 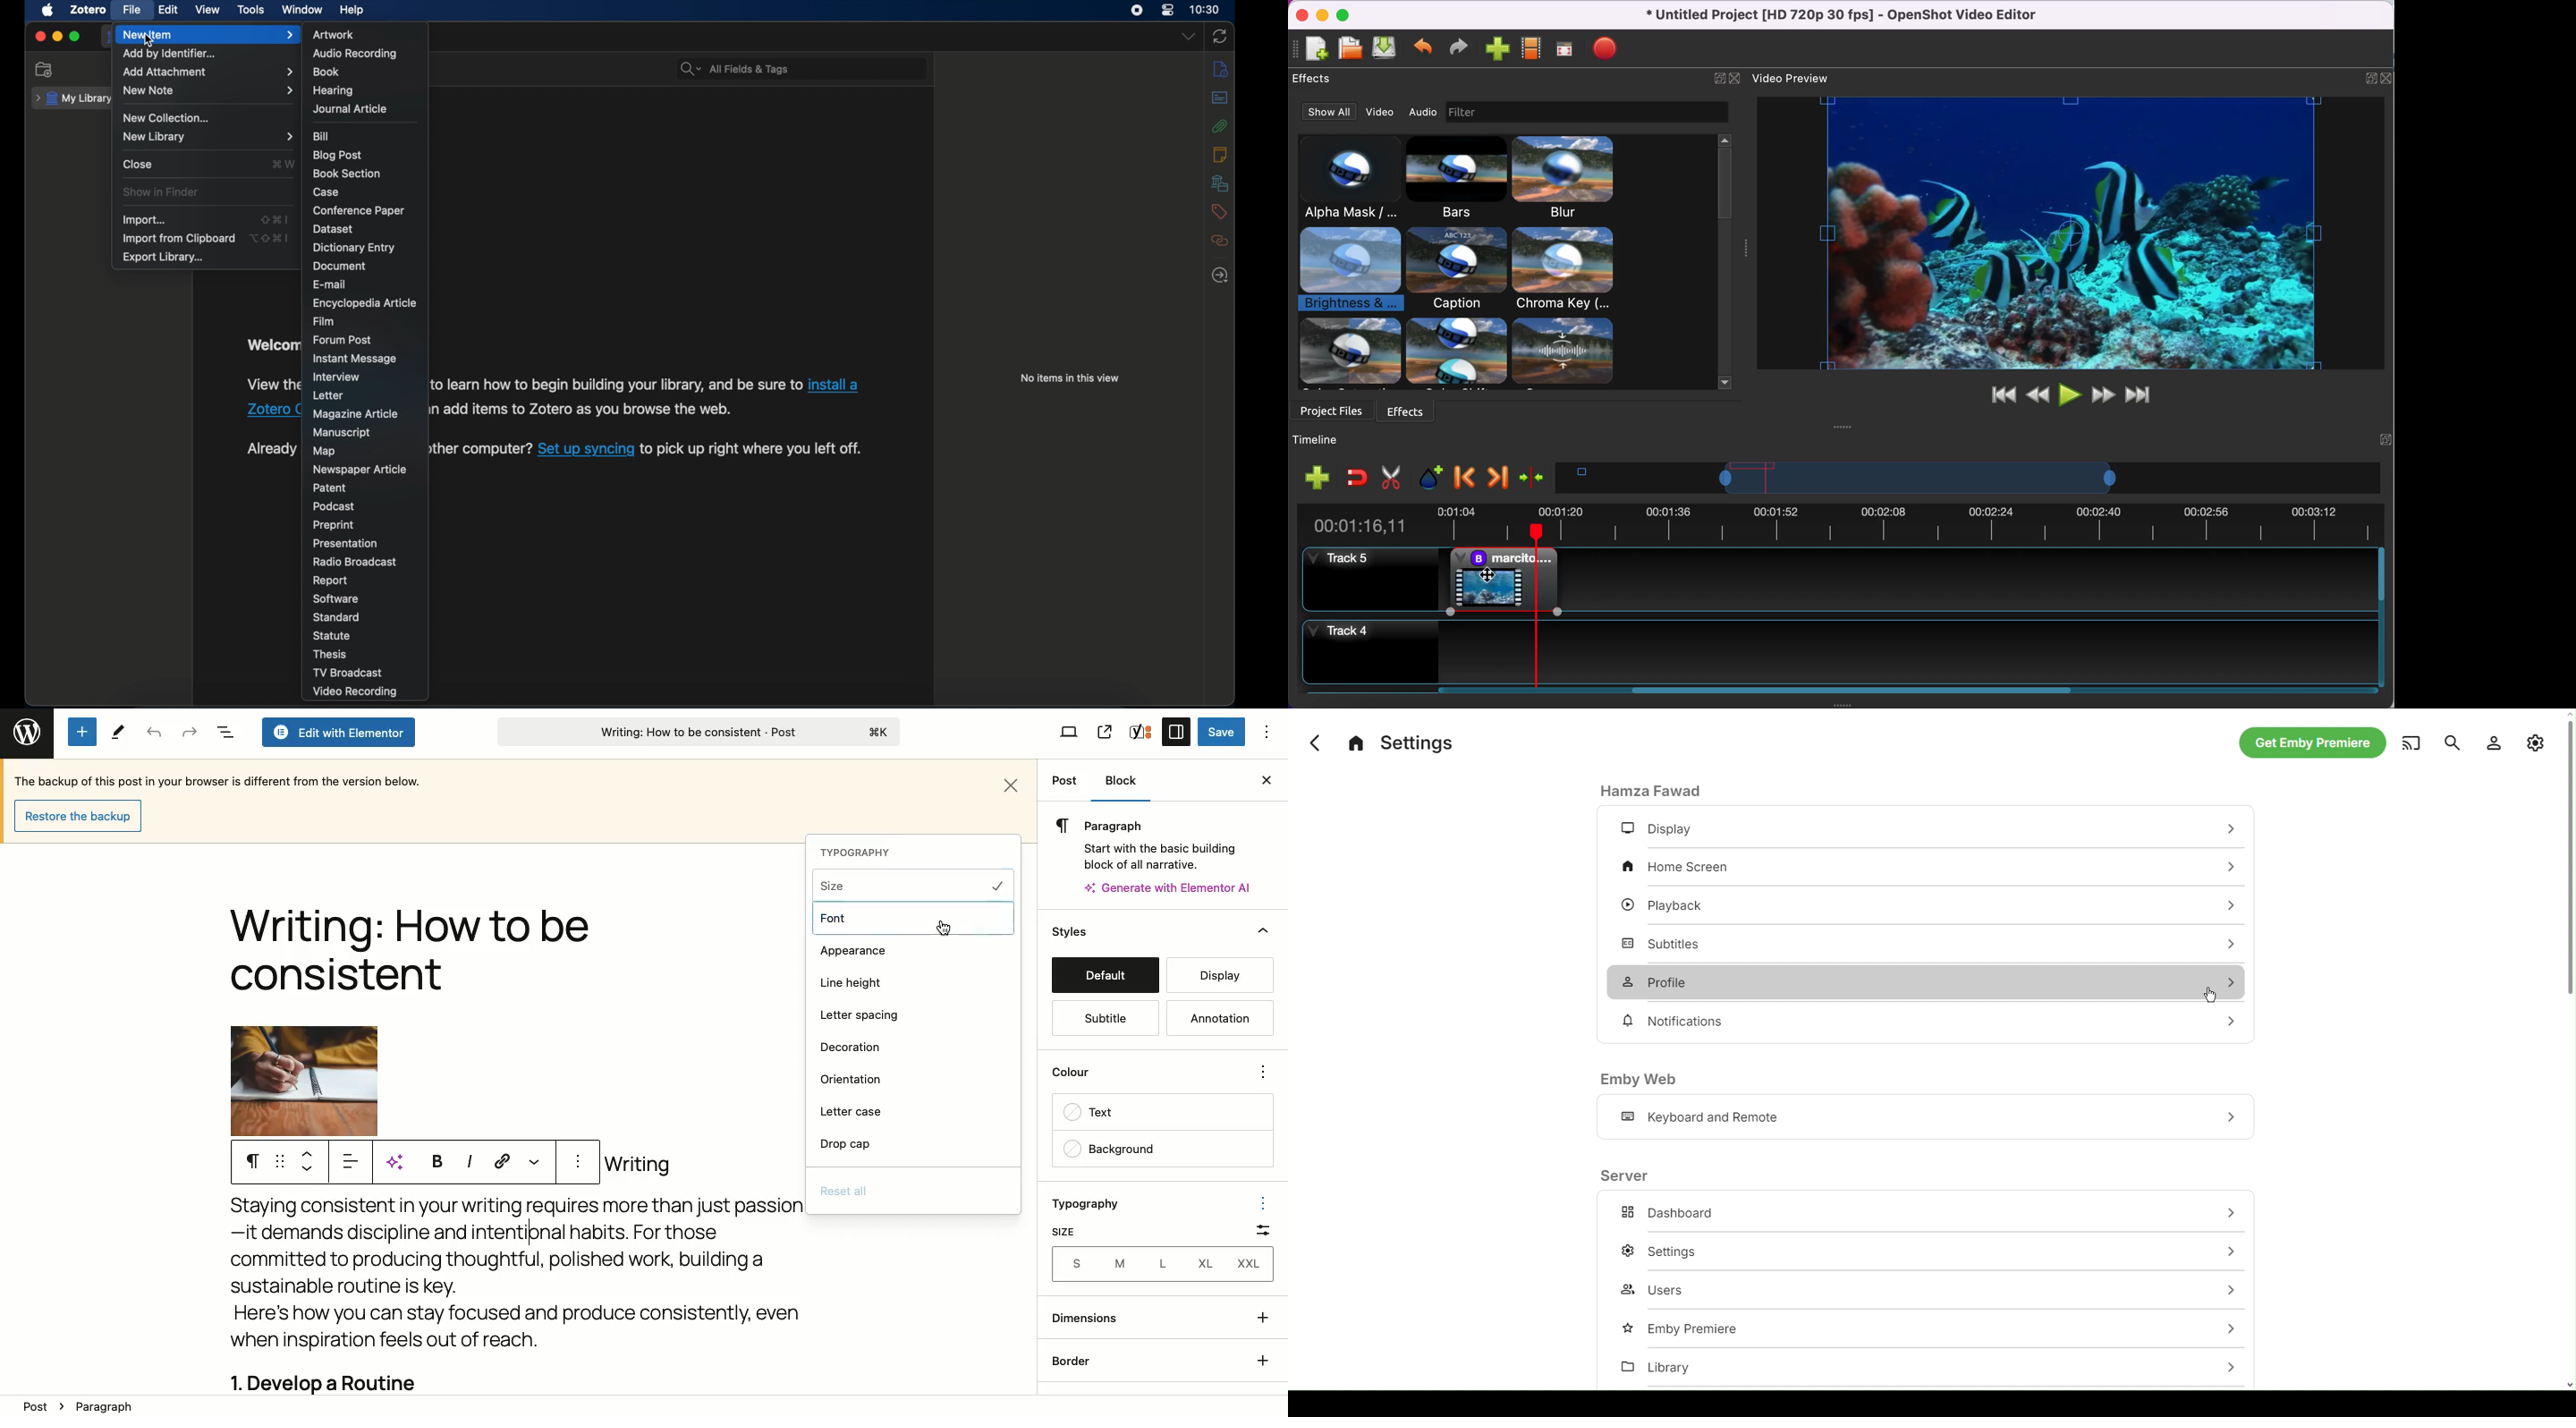 I want to click on fast forward, so click(x=2102, y=395).